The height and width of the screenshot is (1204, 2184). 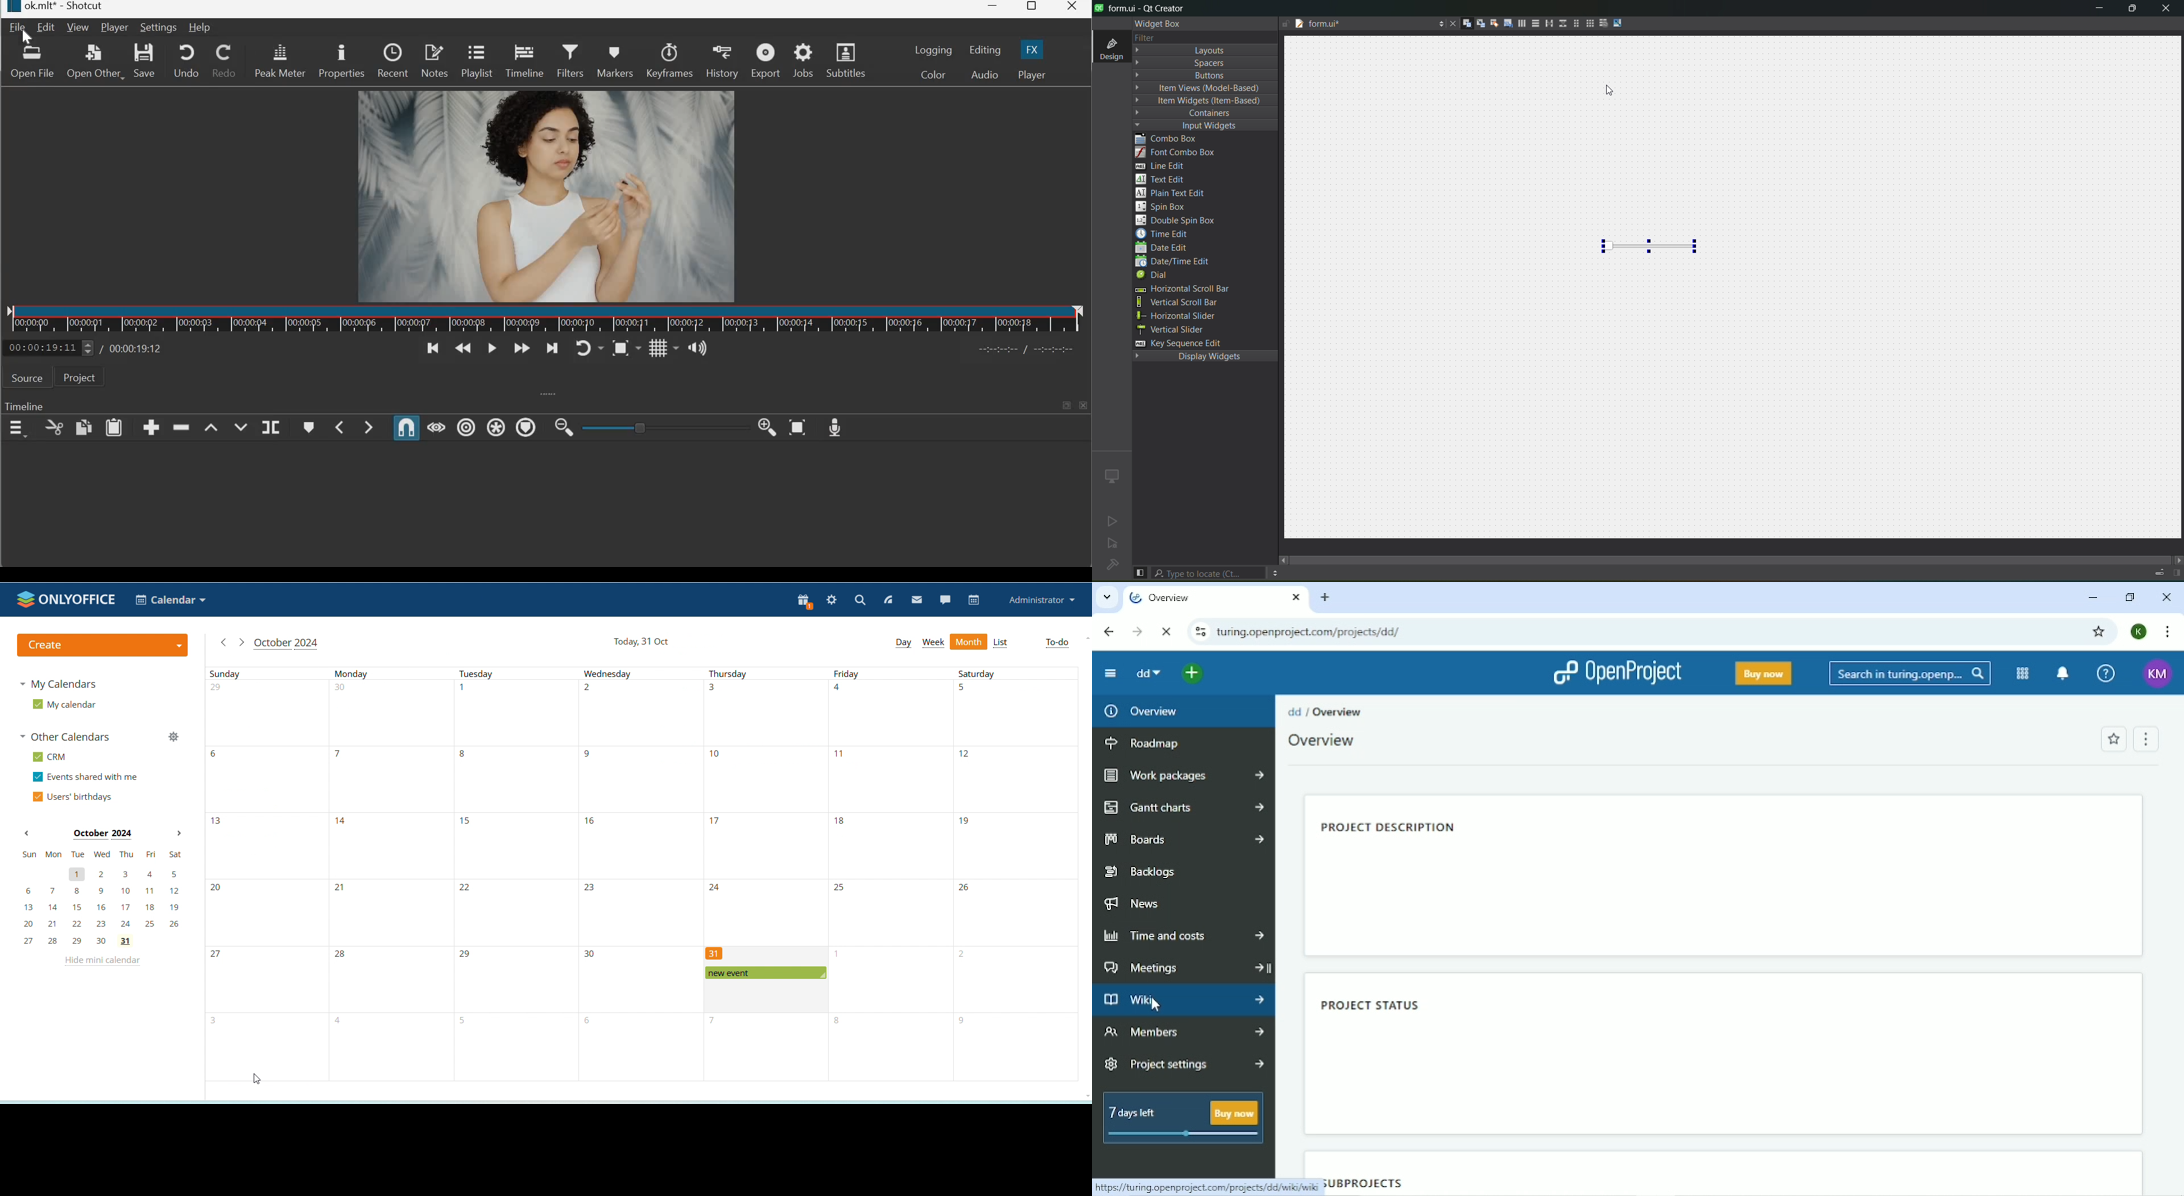 I want to click on timeline menu , so click(x=19, y=429).